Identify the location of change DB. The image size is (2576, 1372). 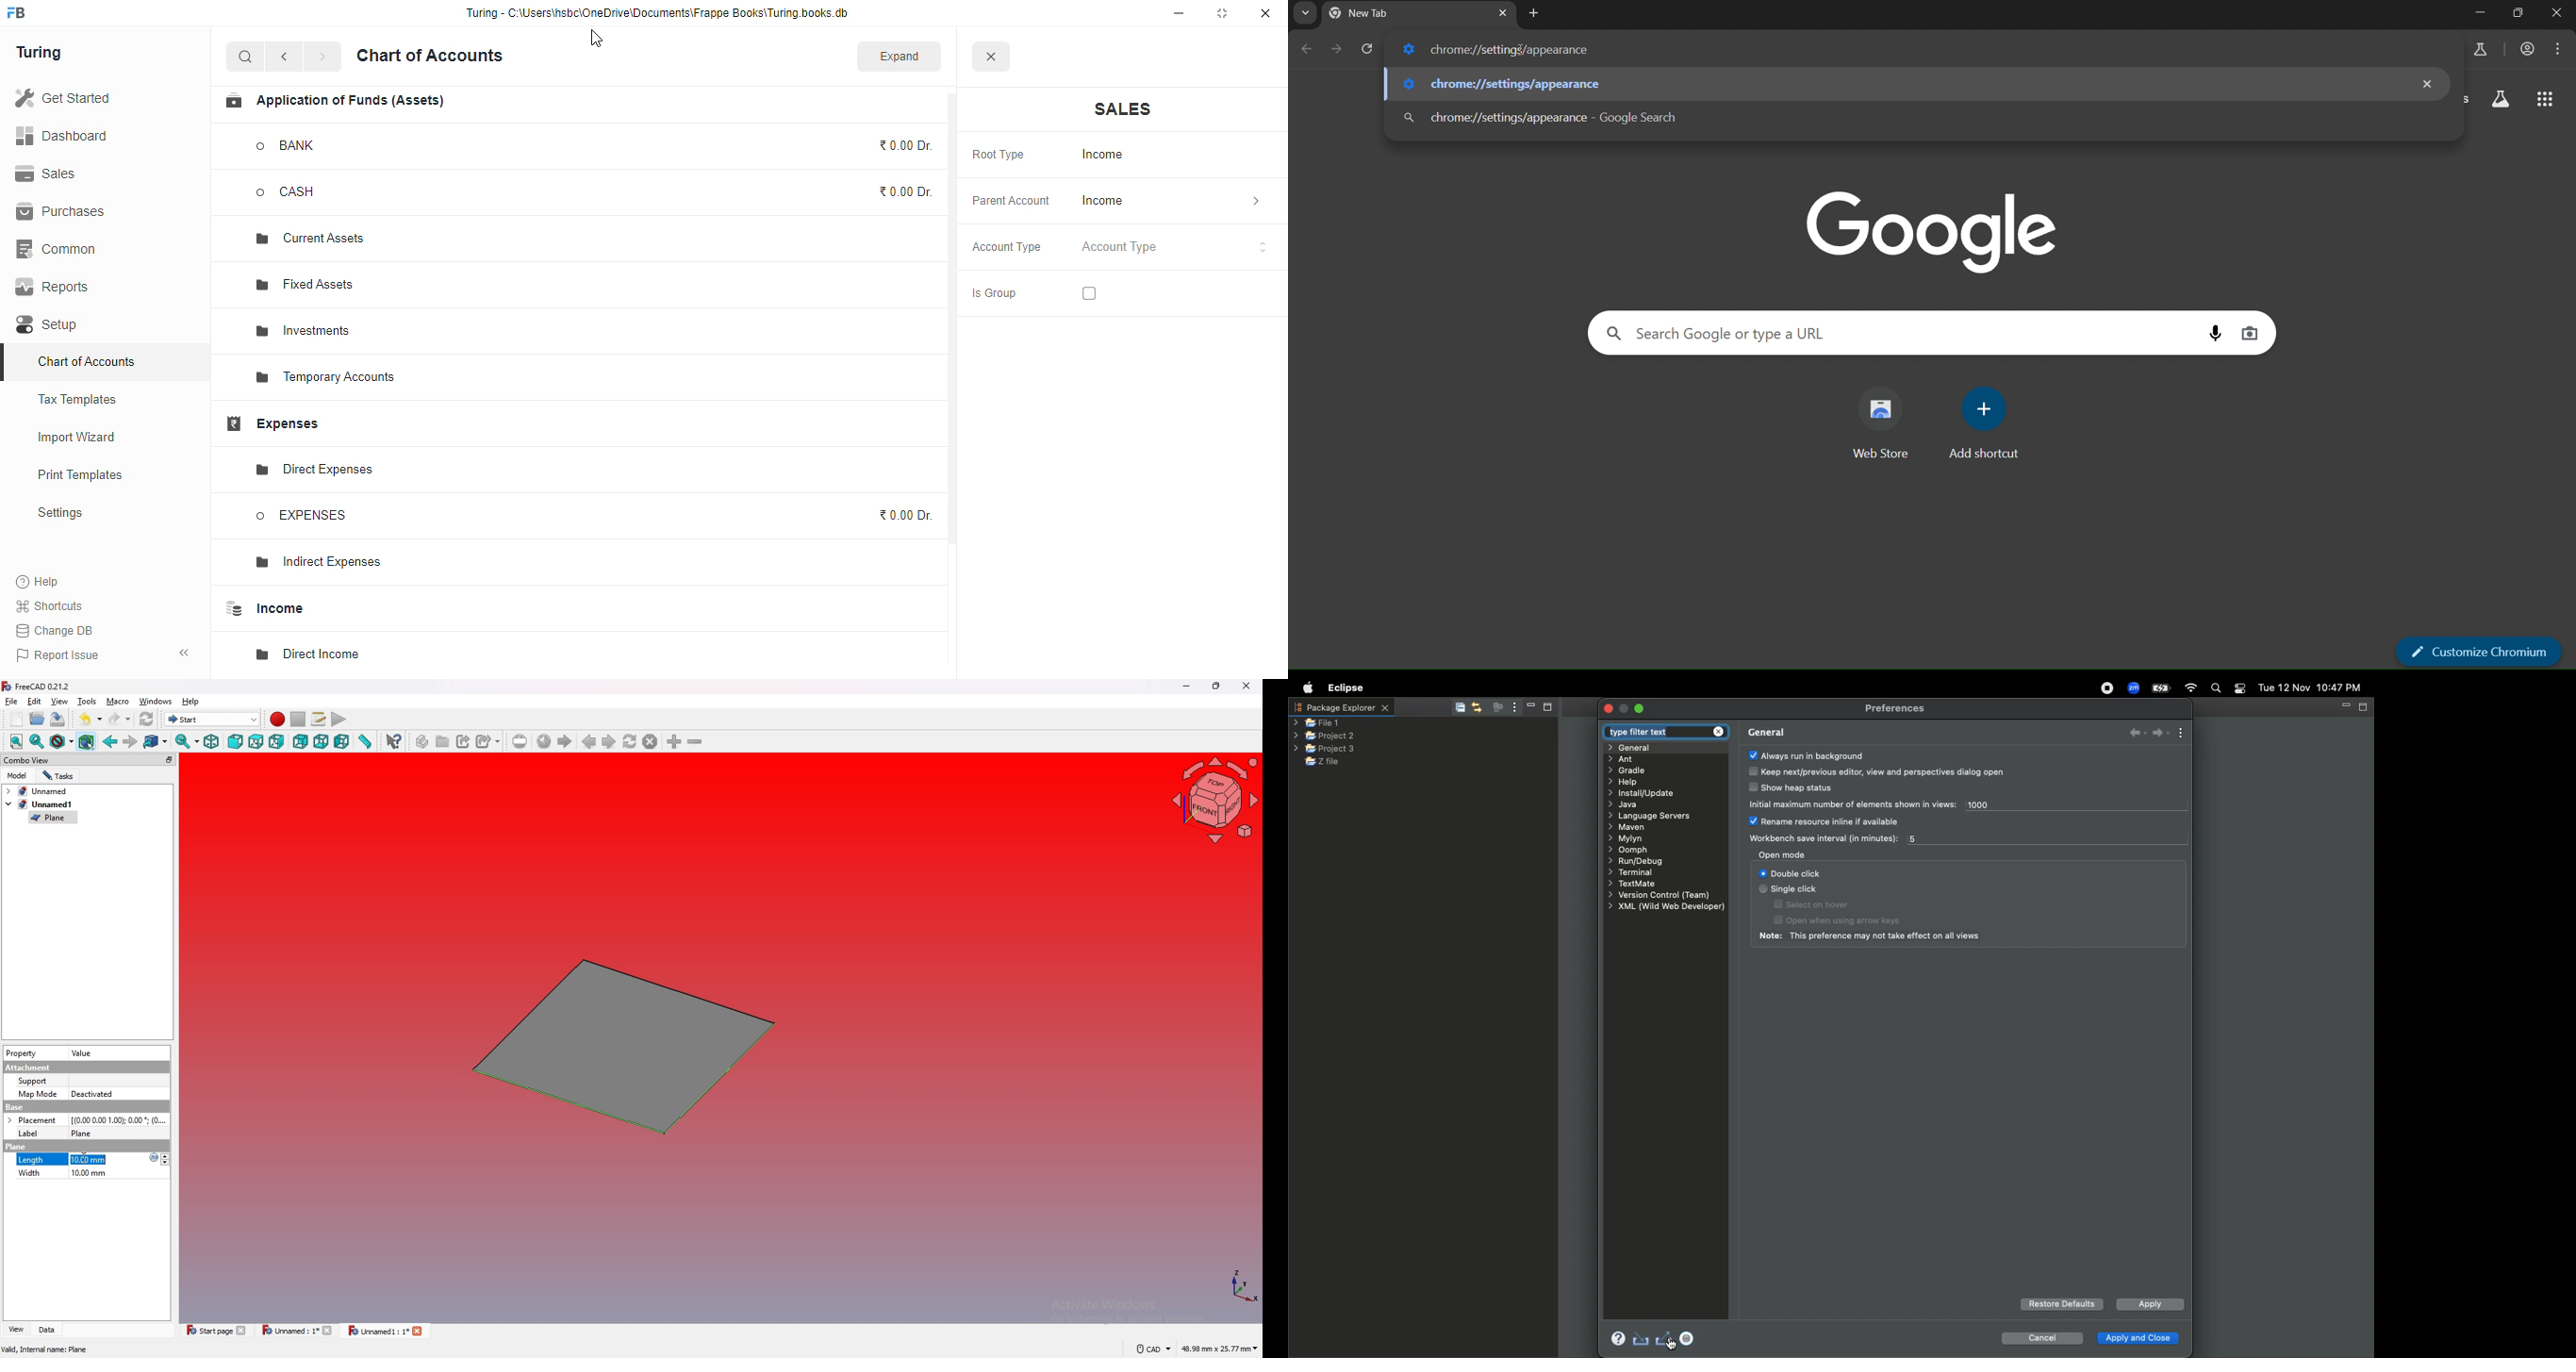
(56, 630).